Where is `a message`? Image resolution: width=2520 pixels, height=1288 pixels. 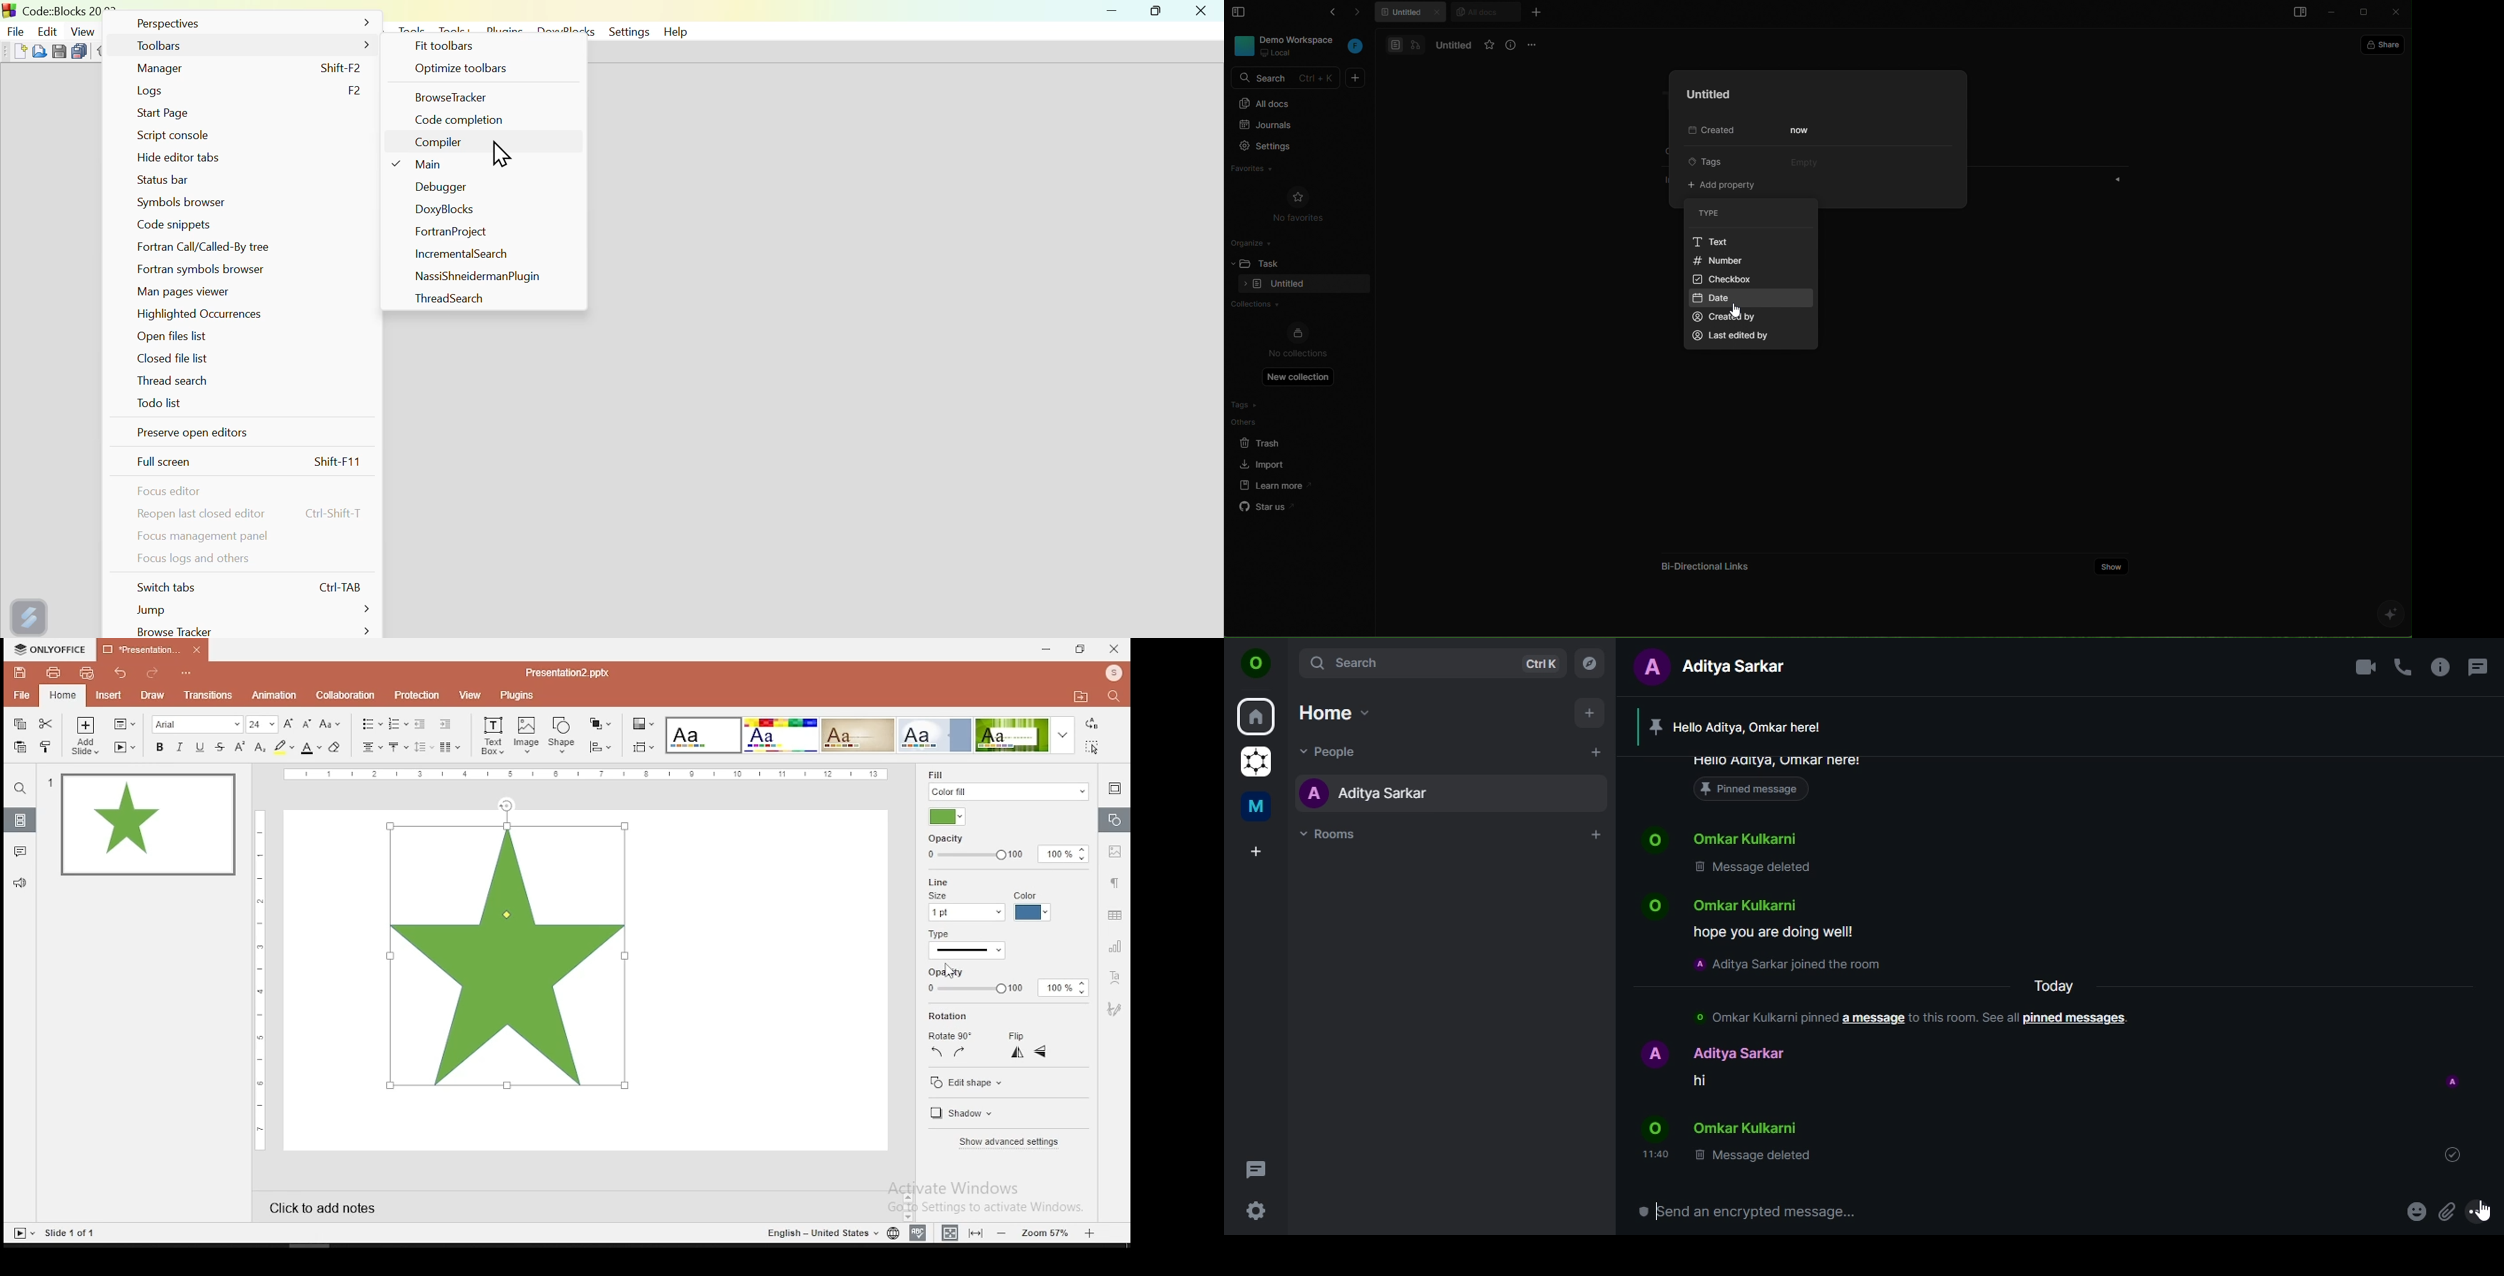
a message is located at coordinates (1872, 1017).